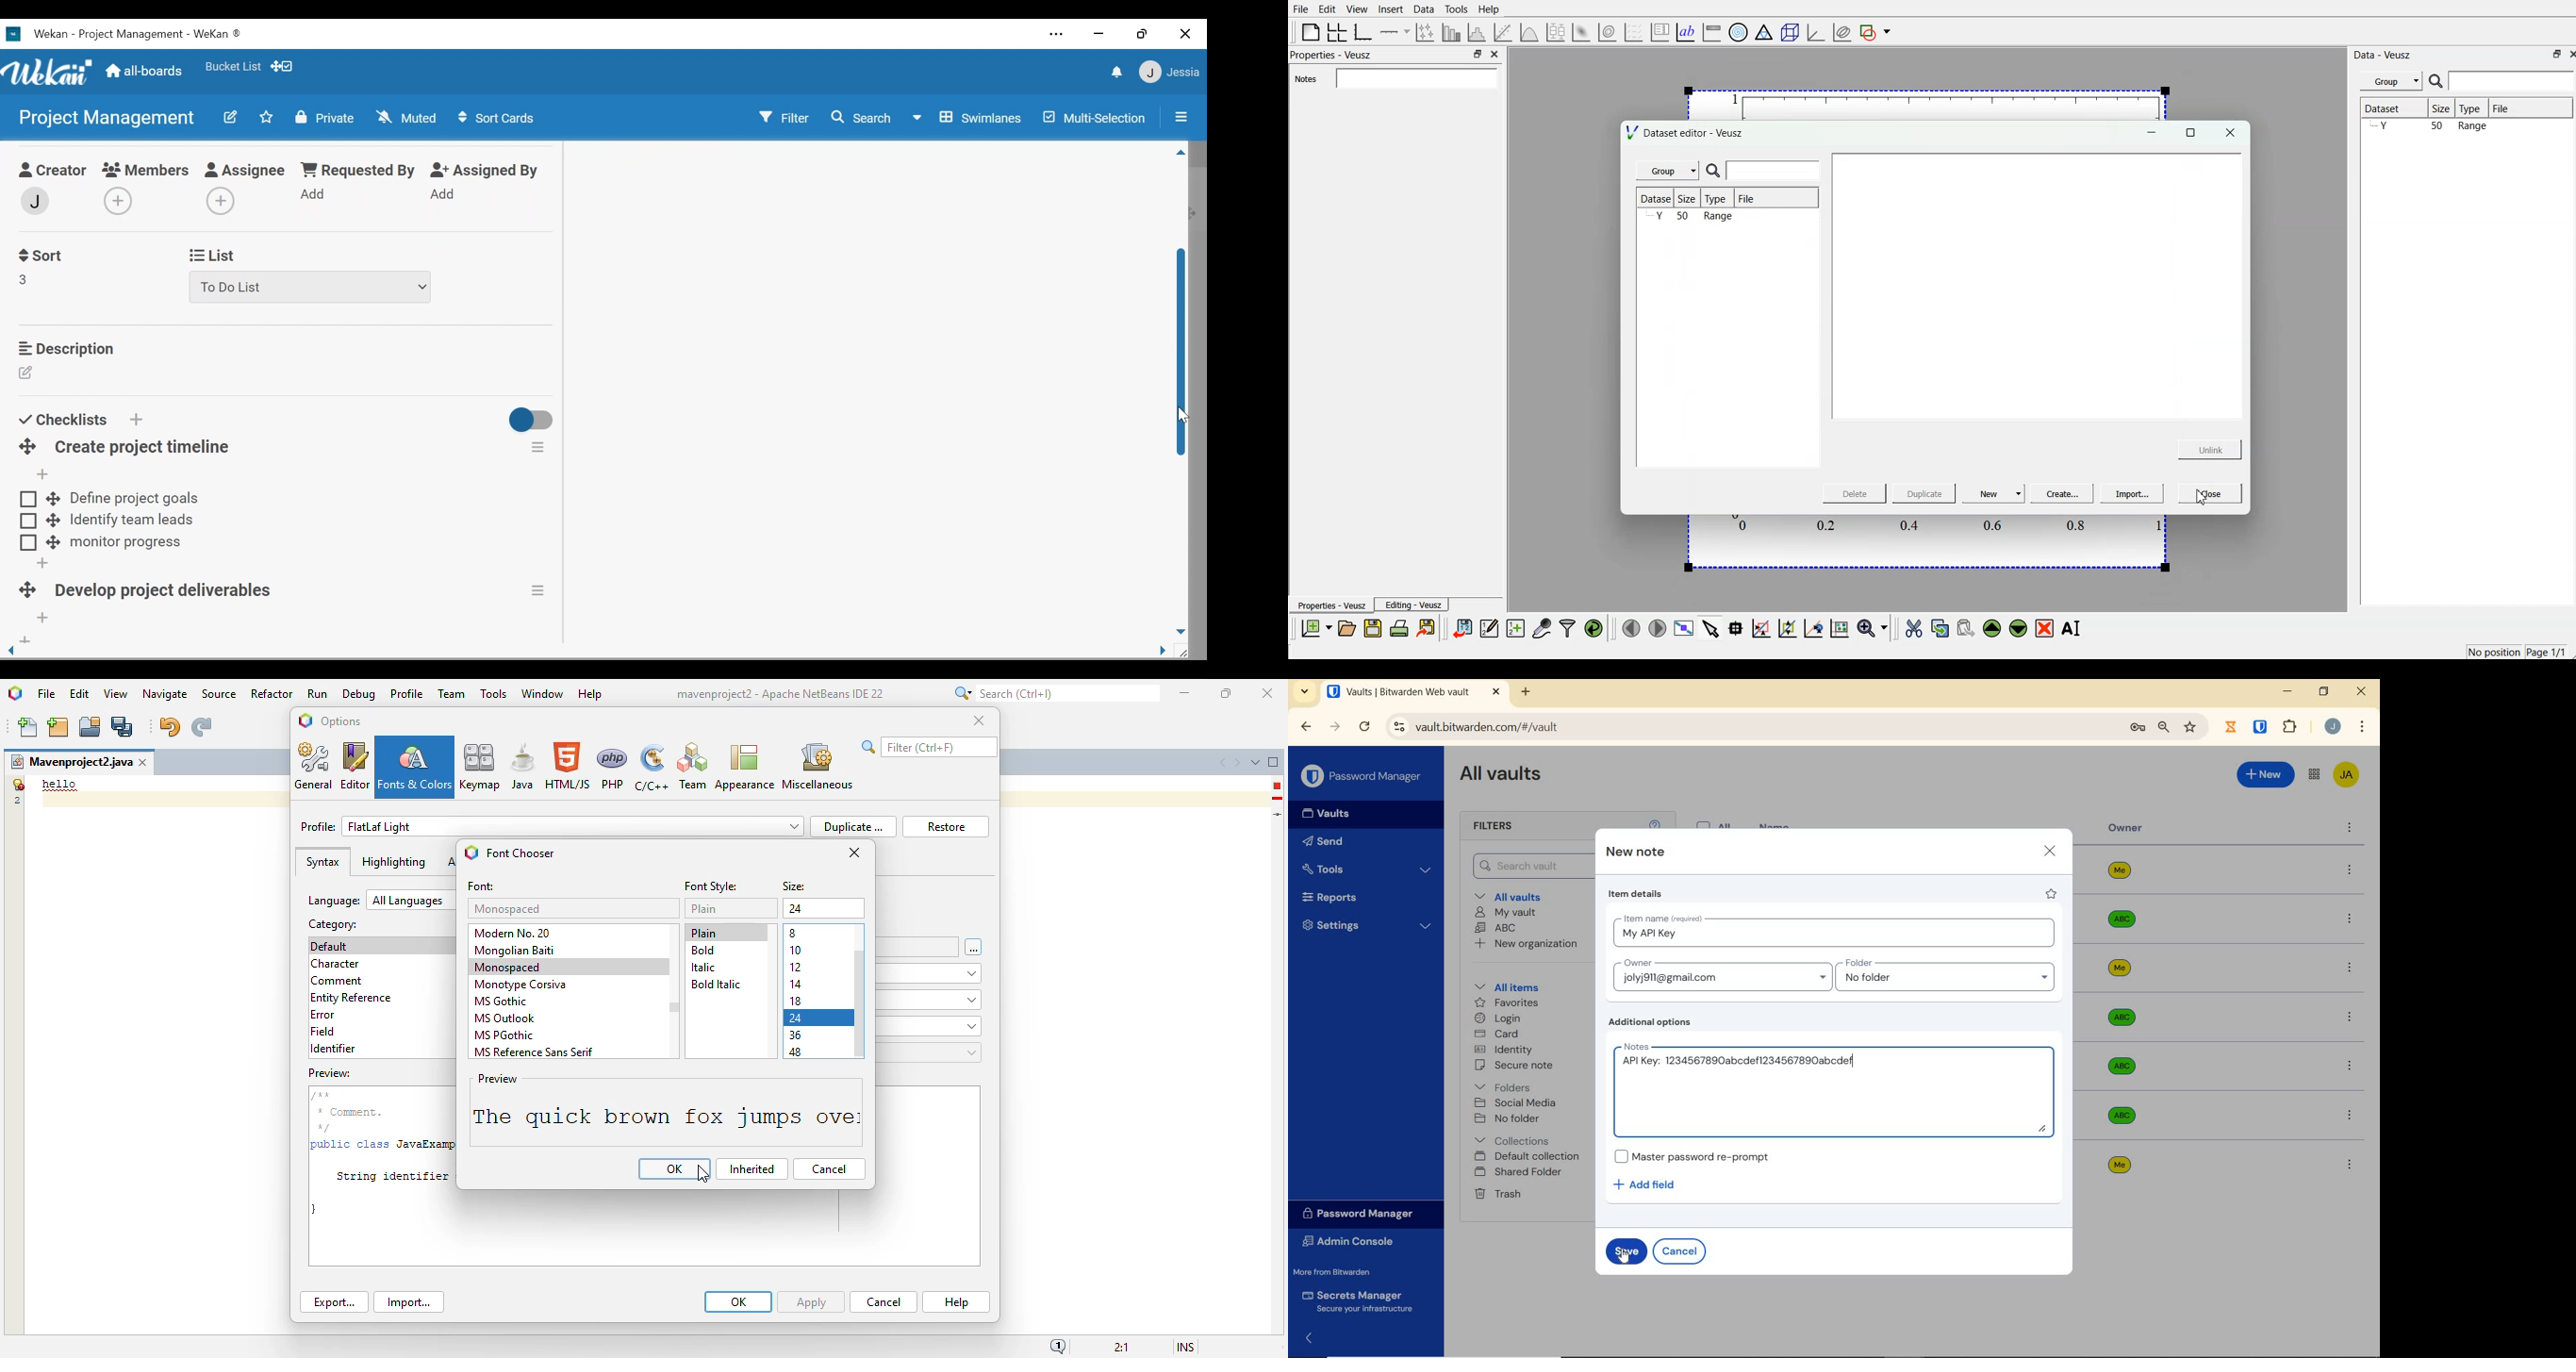  What do you see at coordinates (1530, 30) in the screenshot?
I see `plot a function` at bounding box center [1530, 30].